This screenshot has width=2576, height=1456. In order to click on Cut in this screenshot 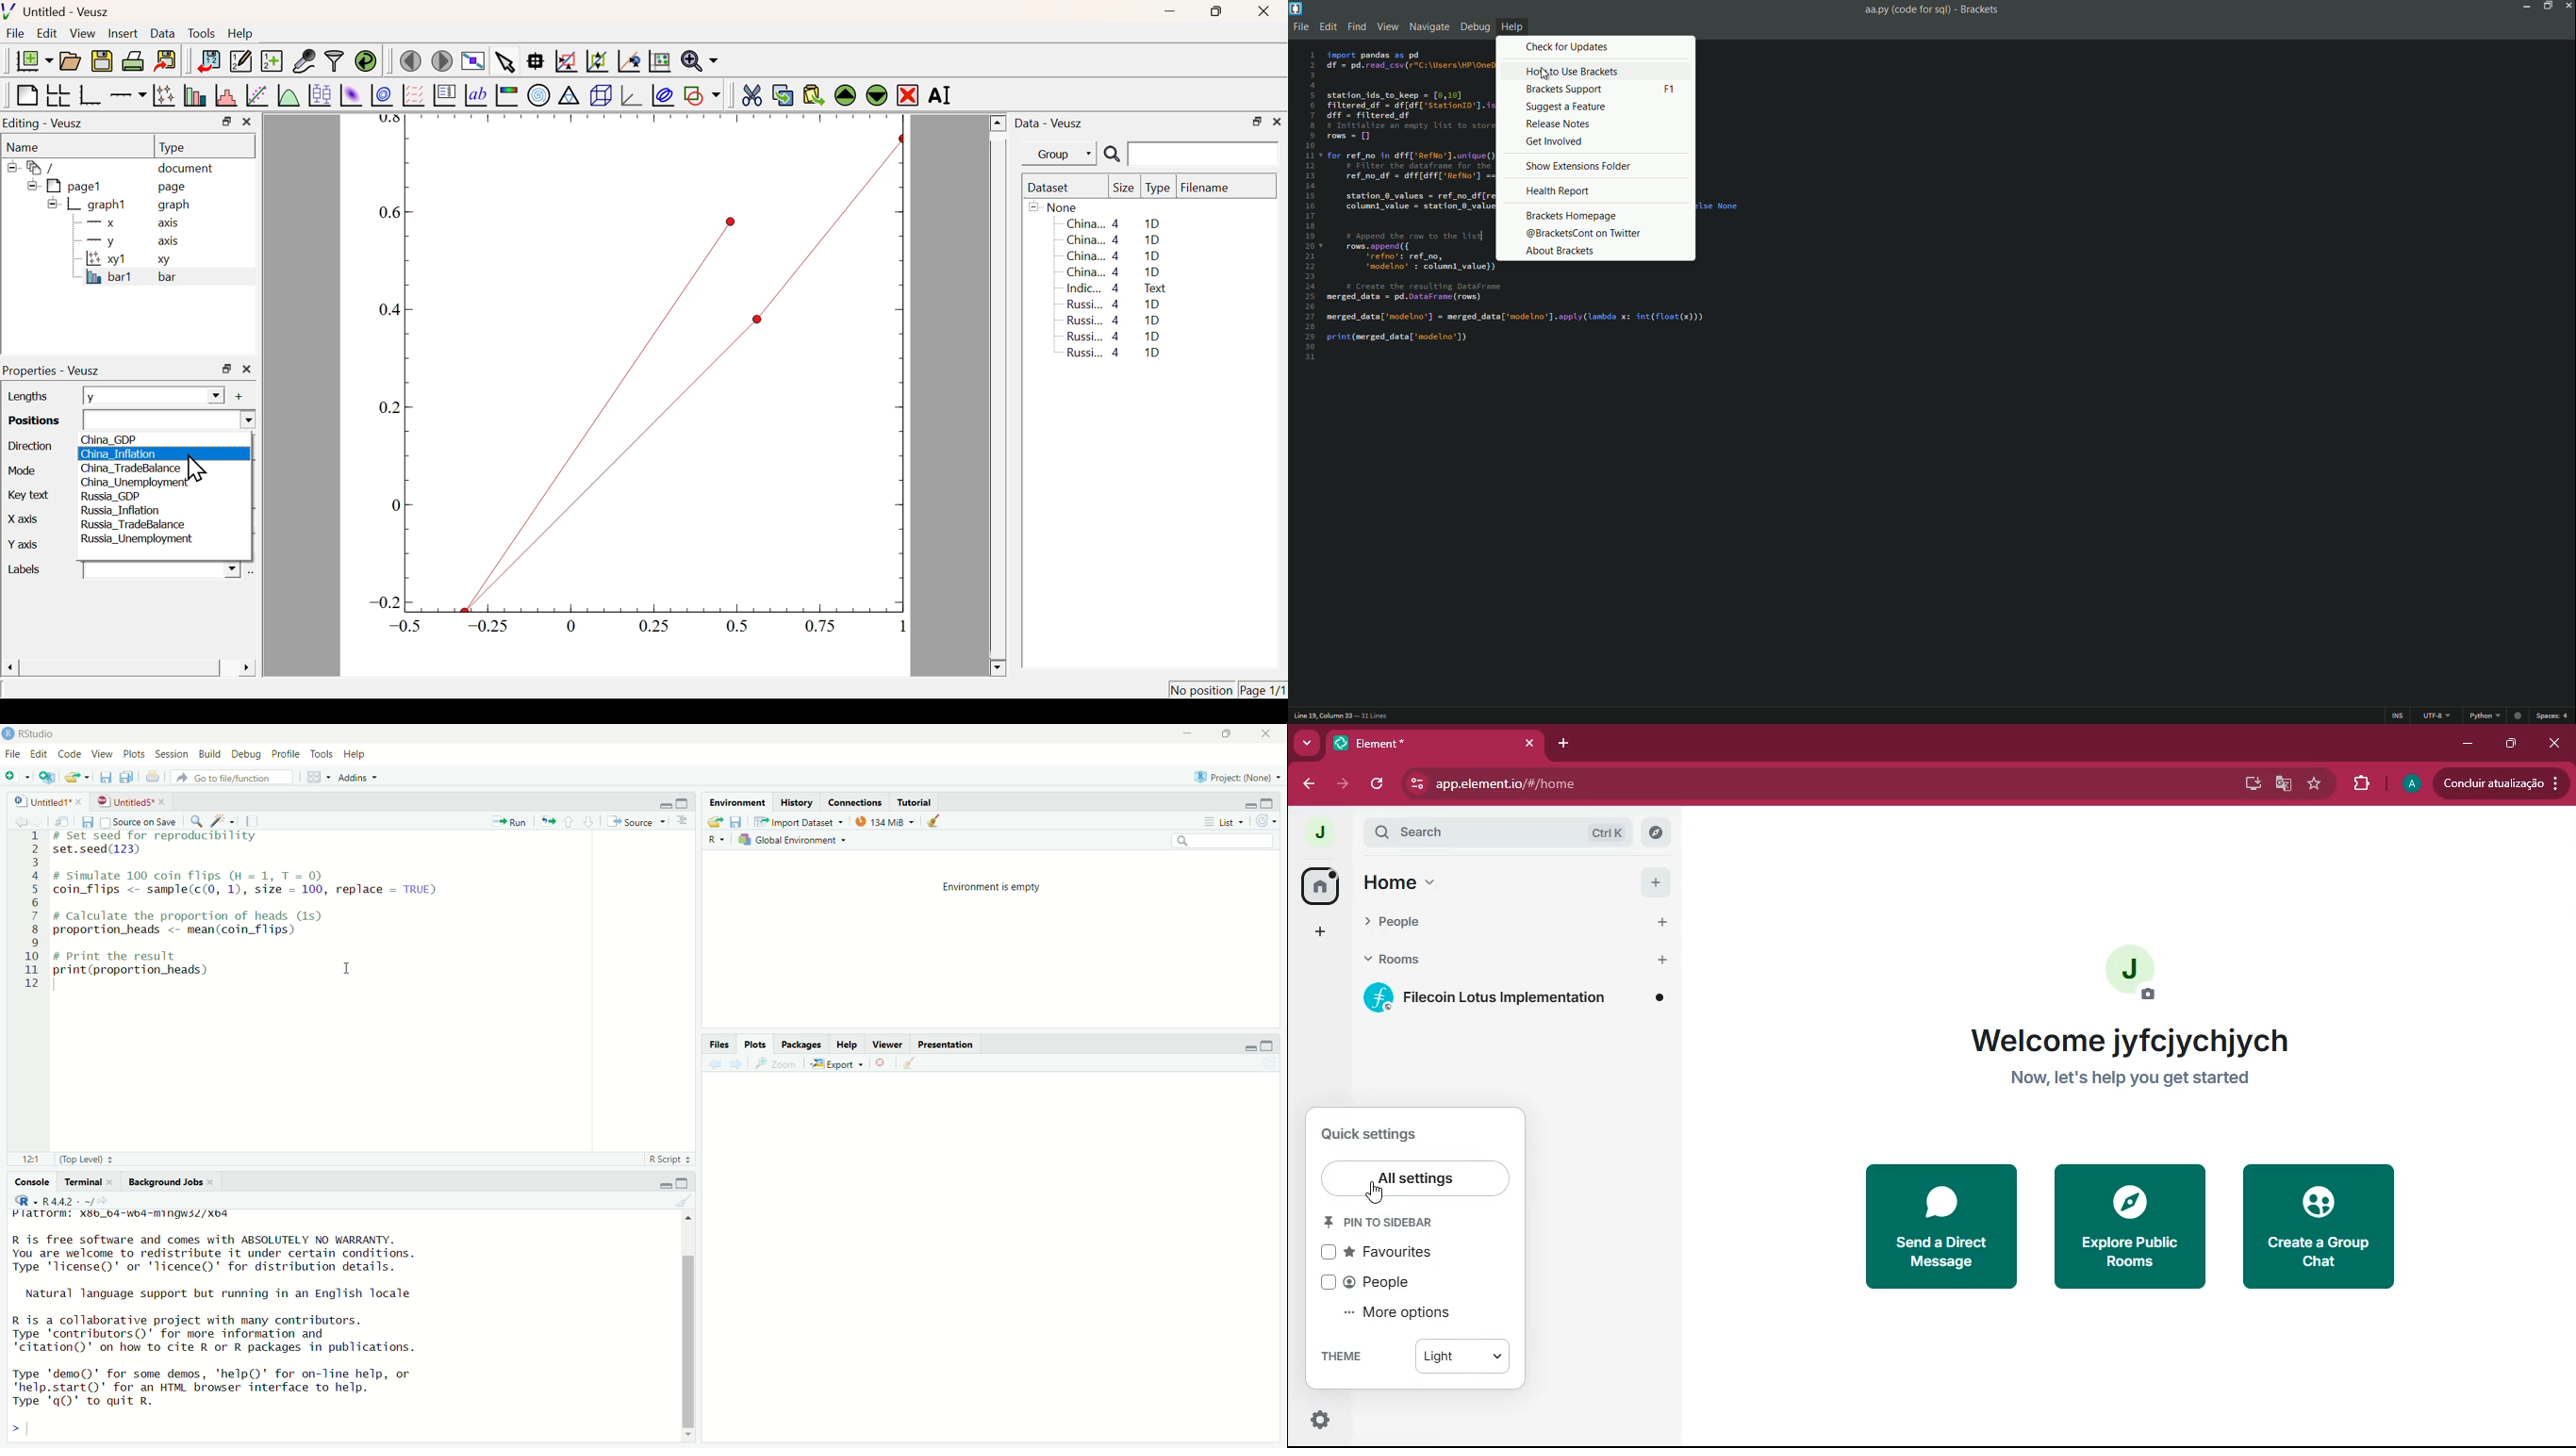, I will do `click(751, 94)`.